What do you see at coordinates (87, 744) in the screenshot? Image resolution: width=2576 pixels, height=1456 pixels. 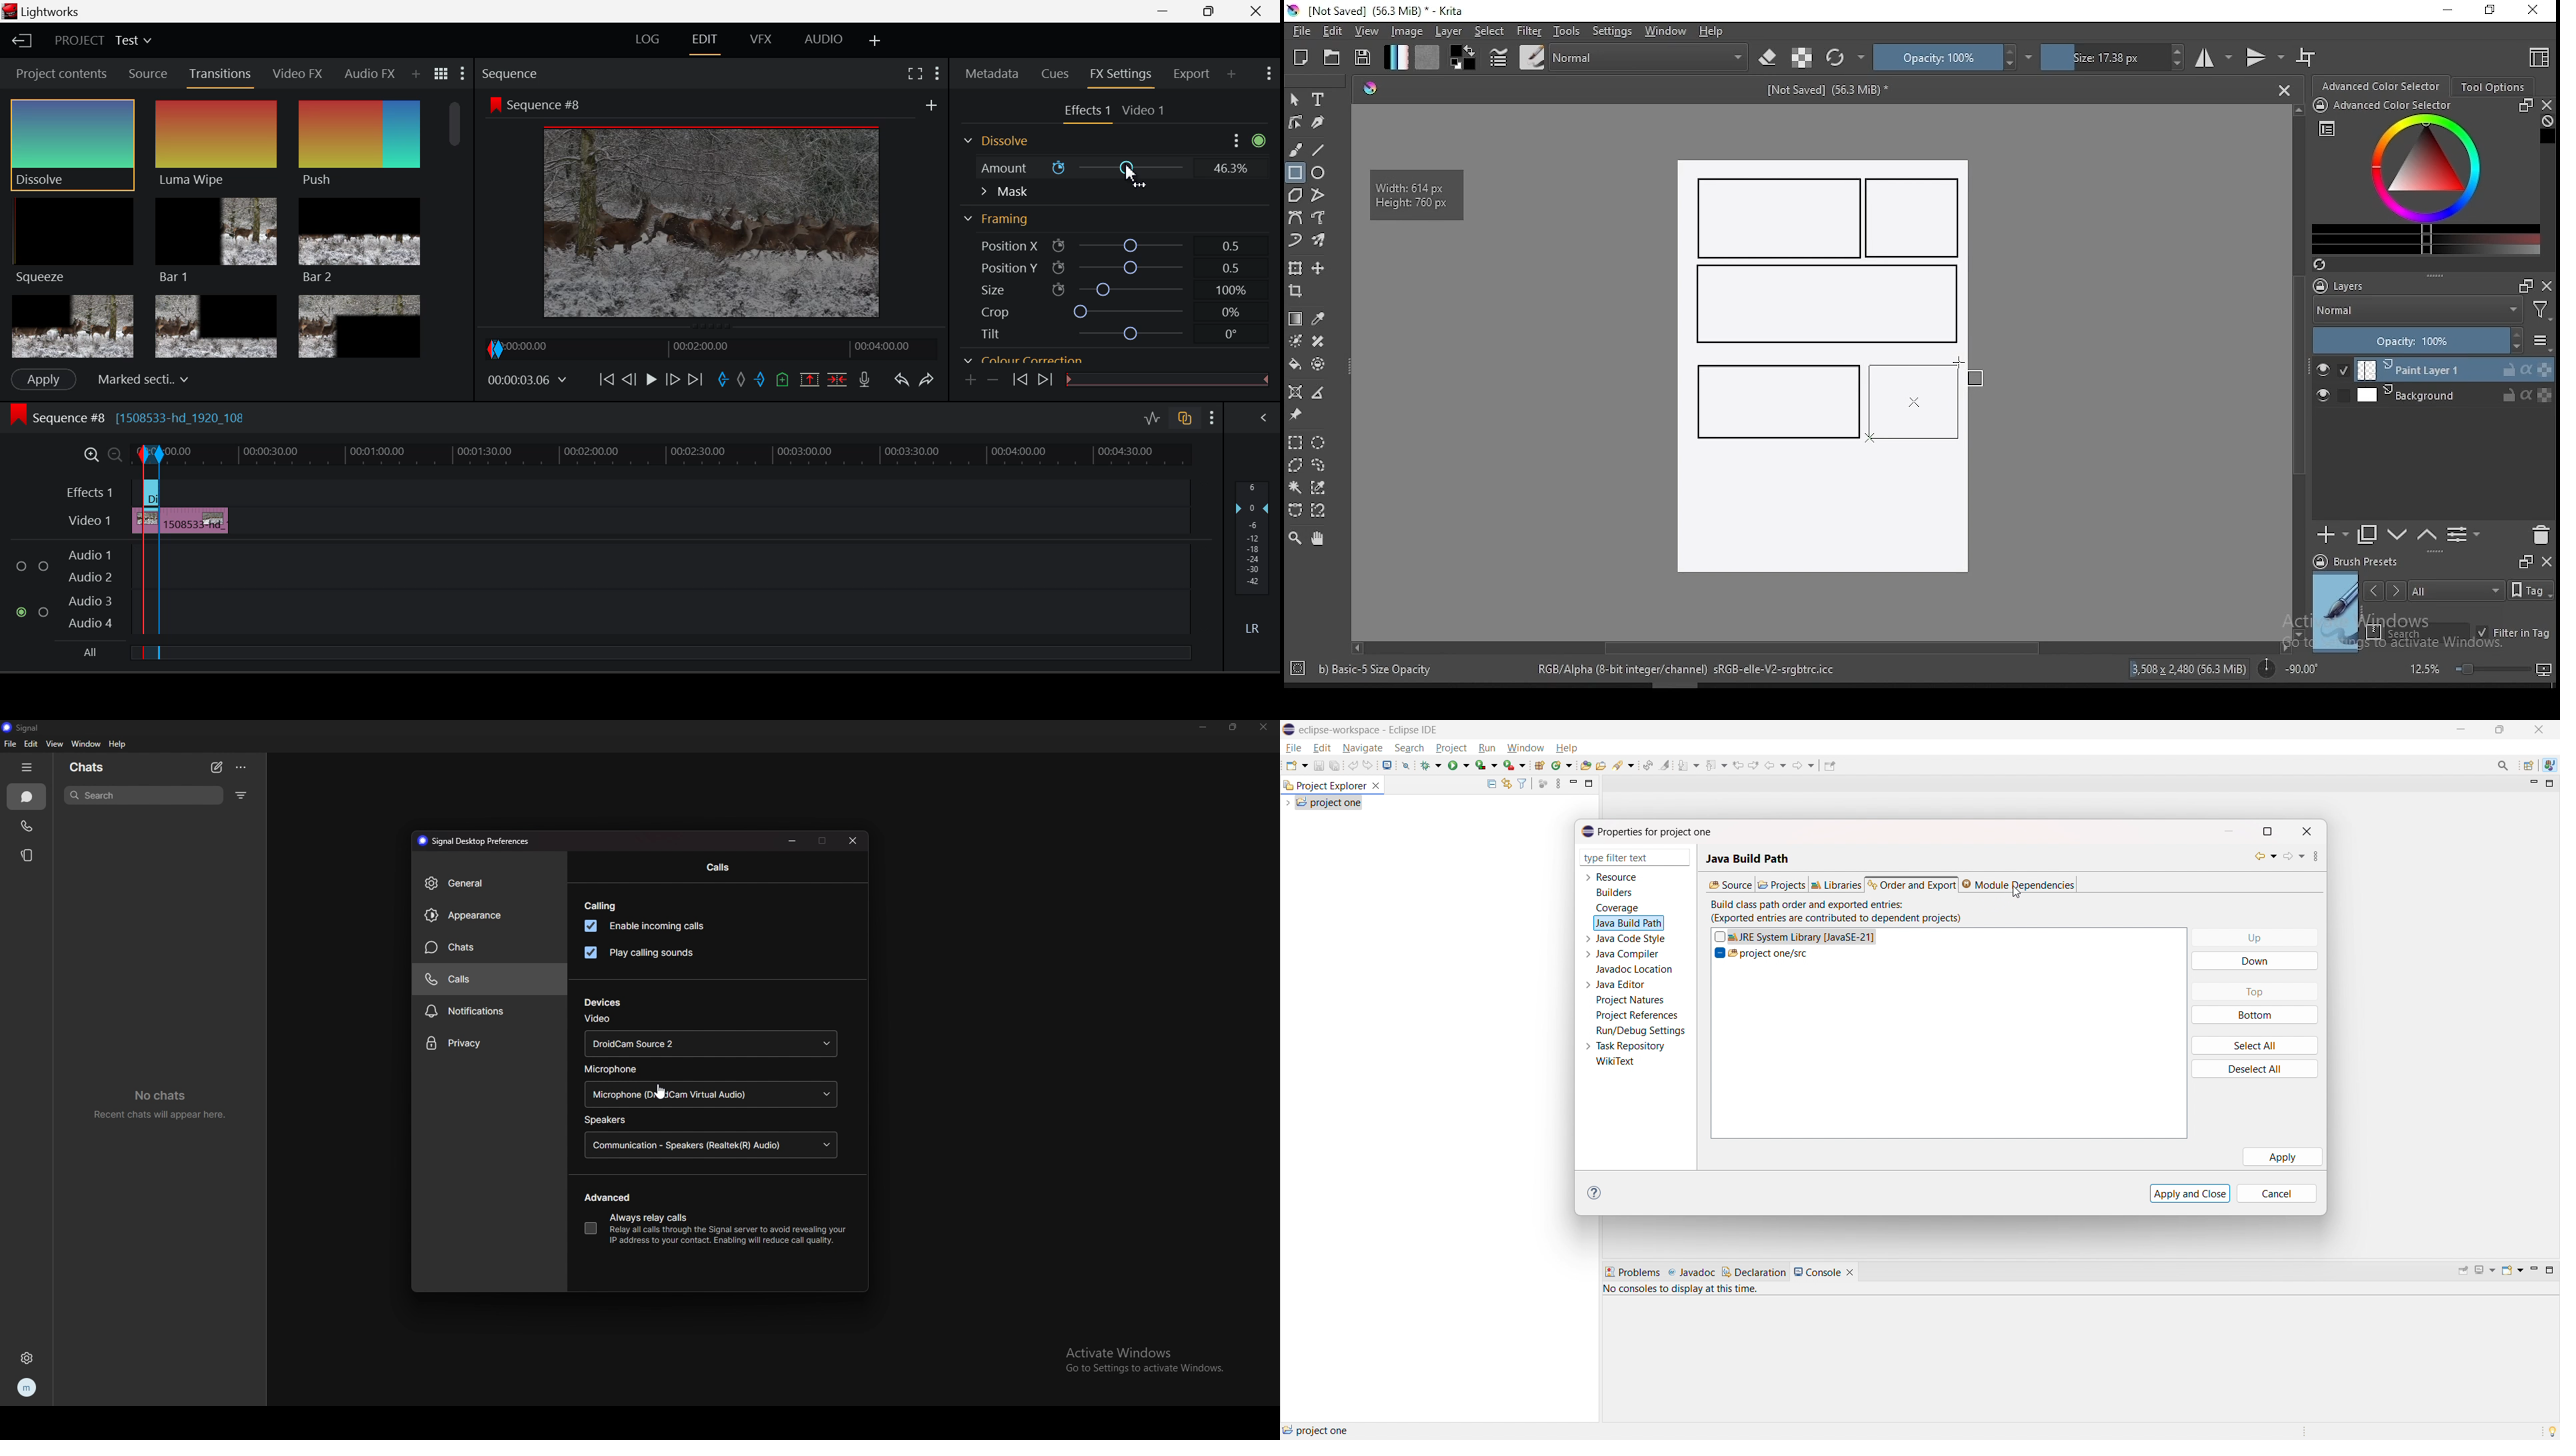 I see `window` at bounding box center [87, 744].